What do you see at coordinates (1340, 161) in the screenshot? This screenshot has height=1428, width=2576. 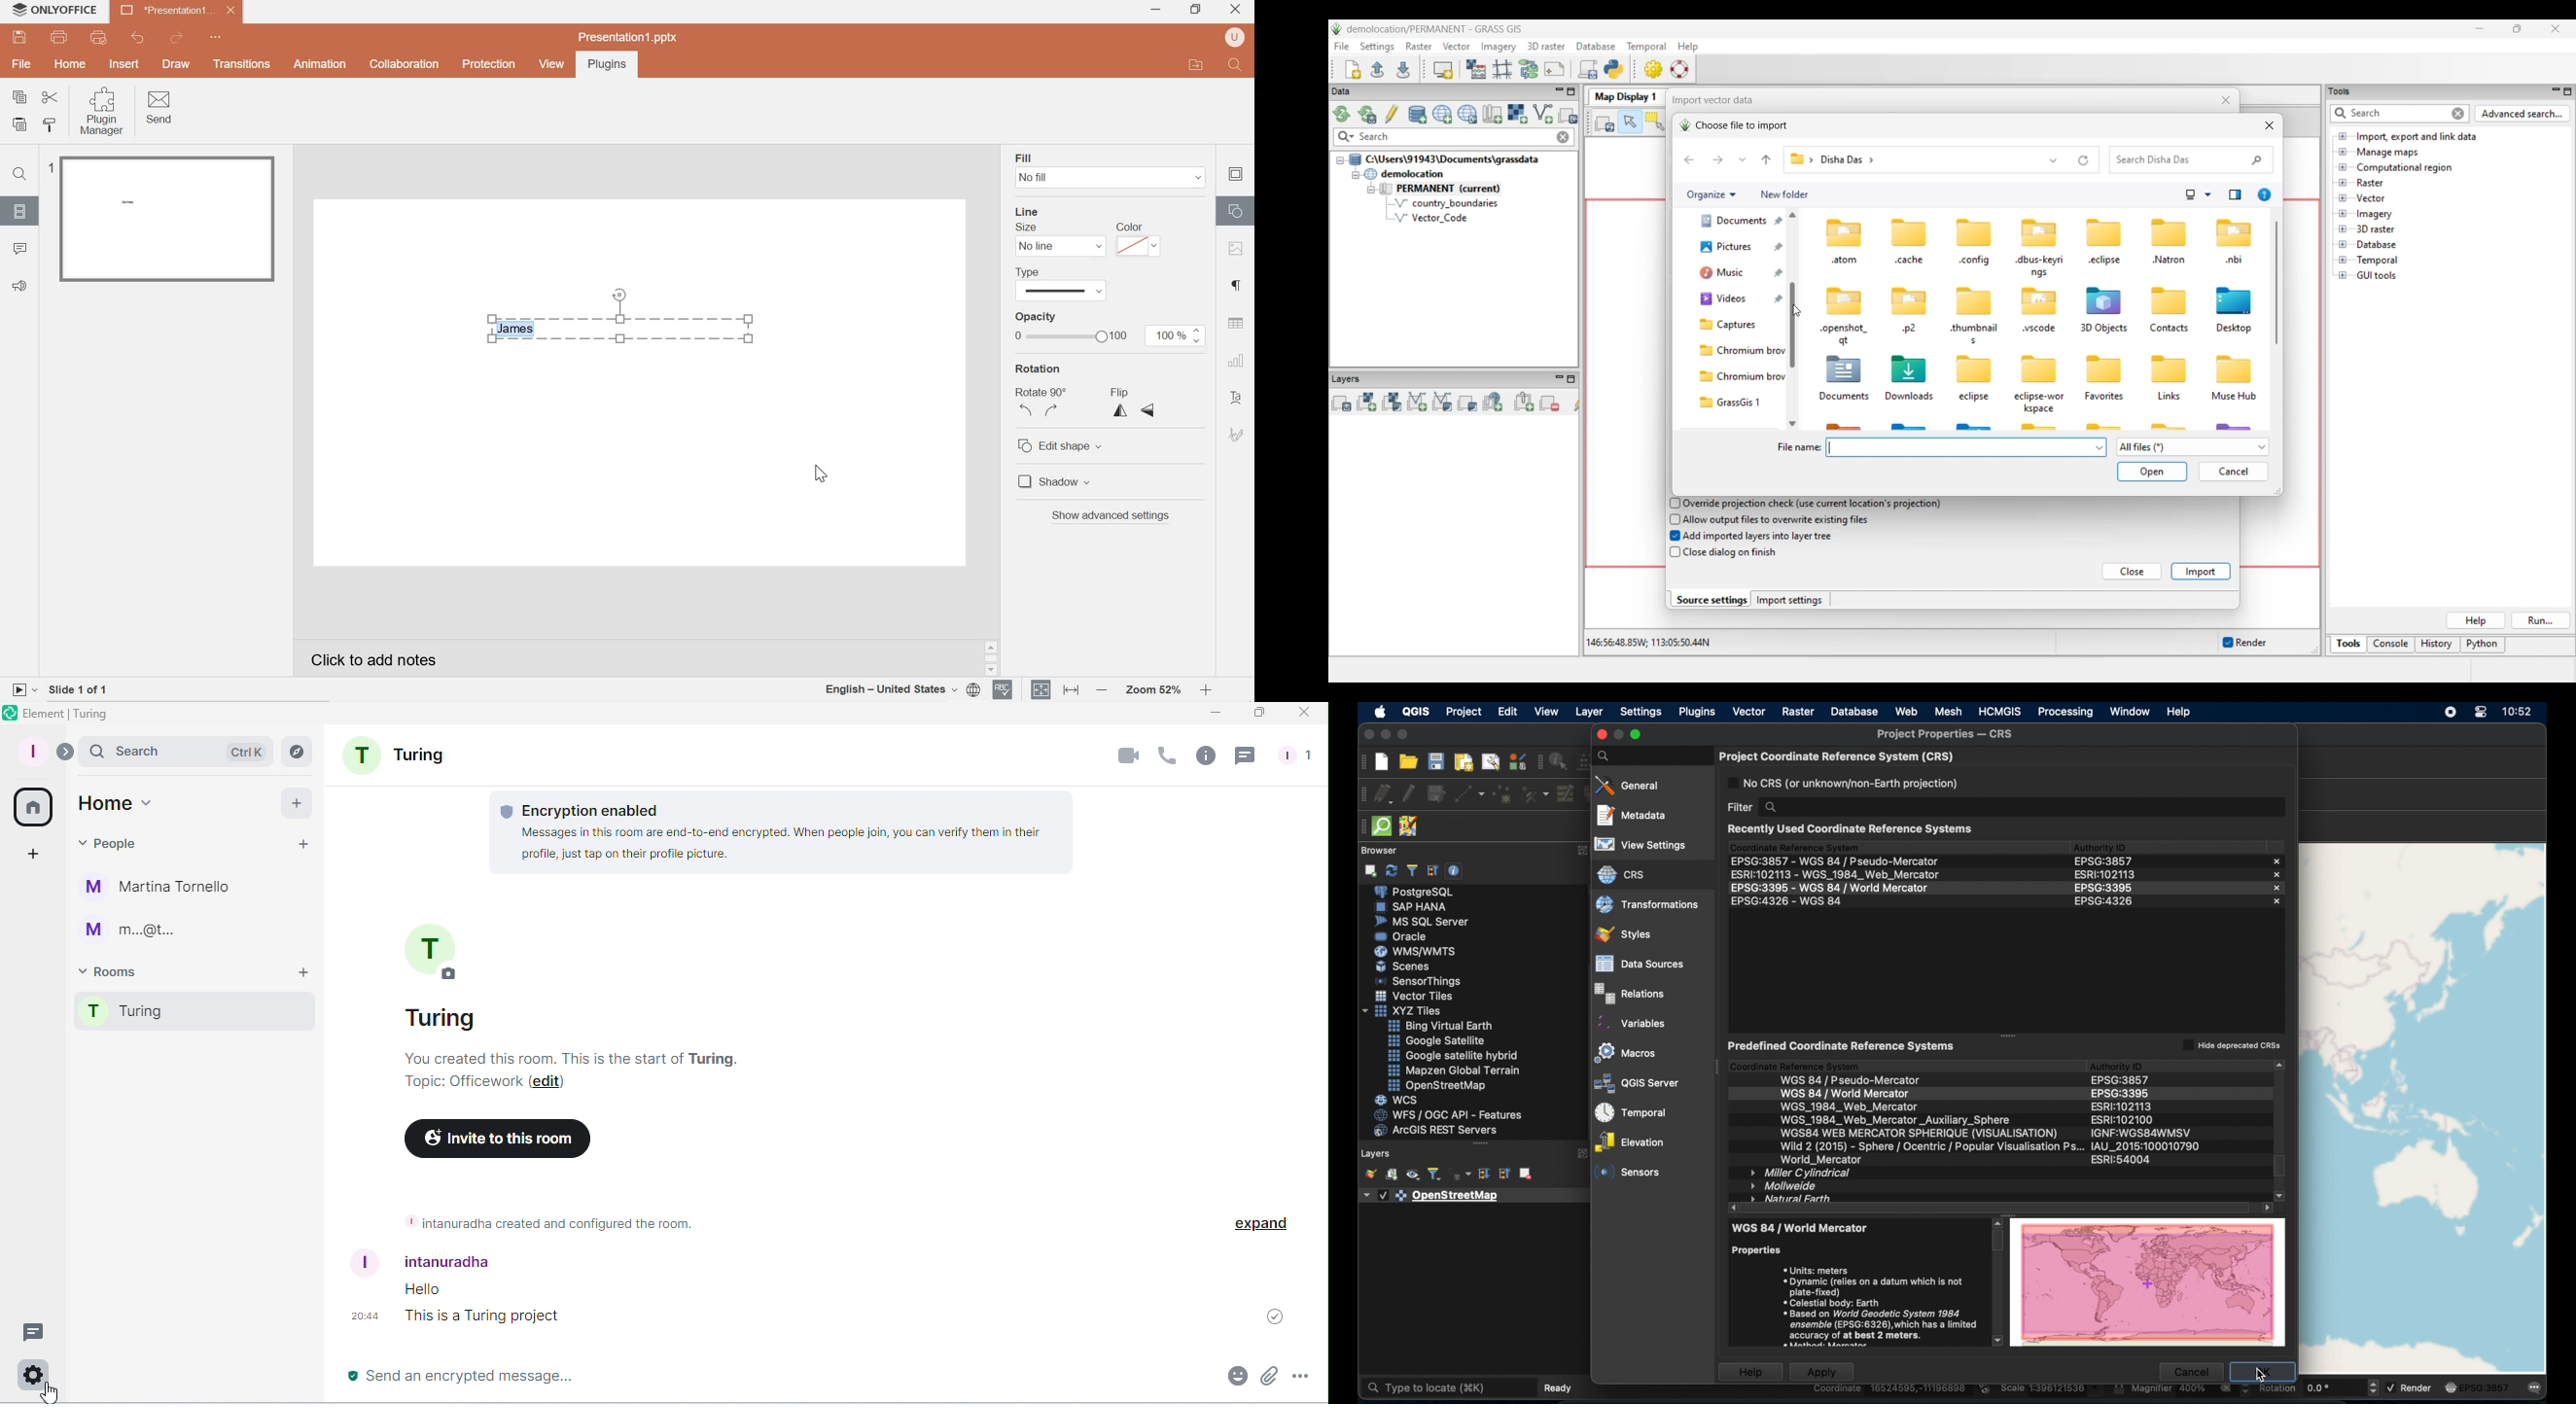 I see `Collapse file thread ` at bounding box center [1340, 161].